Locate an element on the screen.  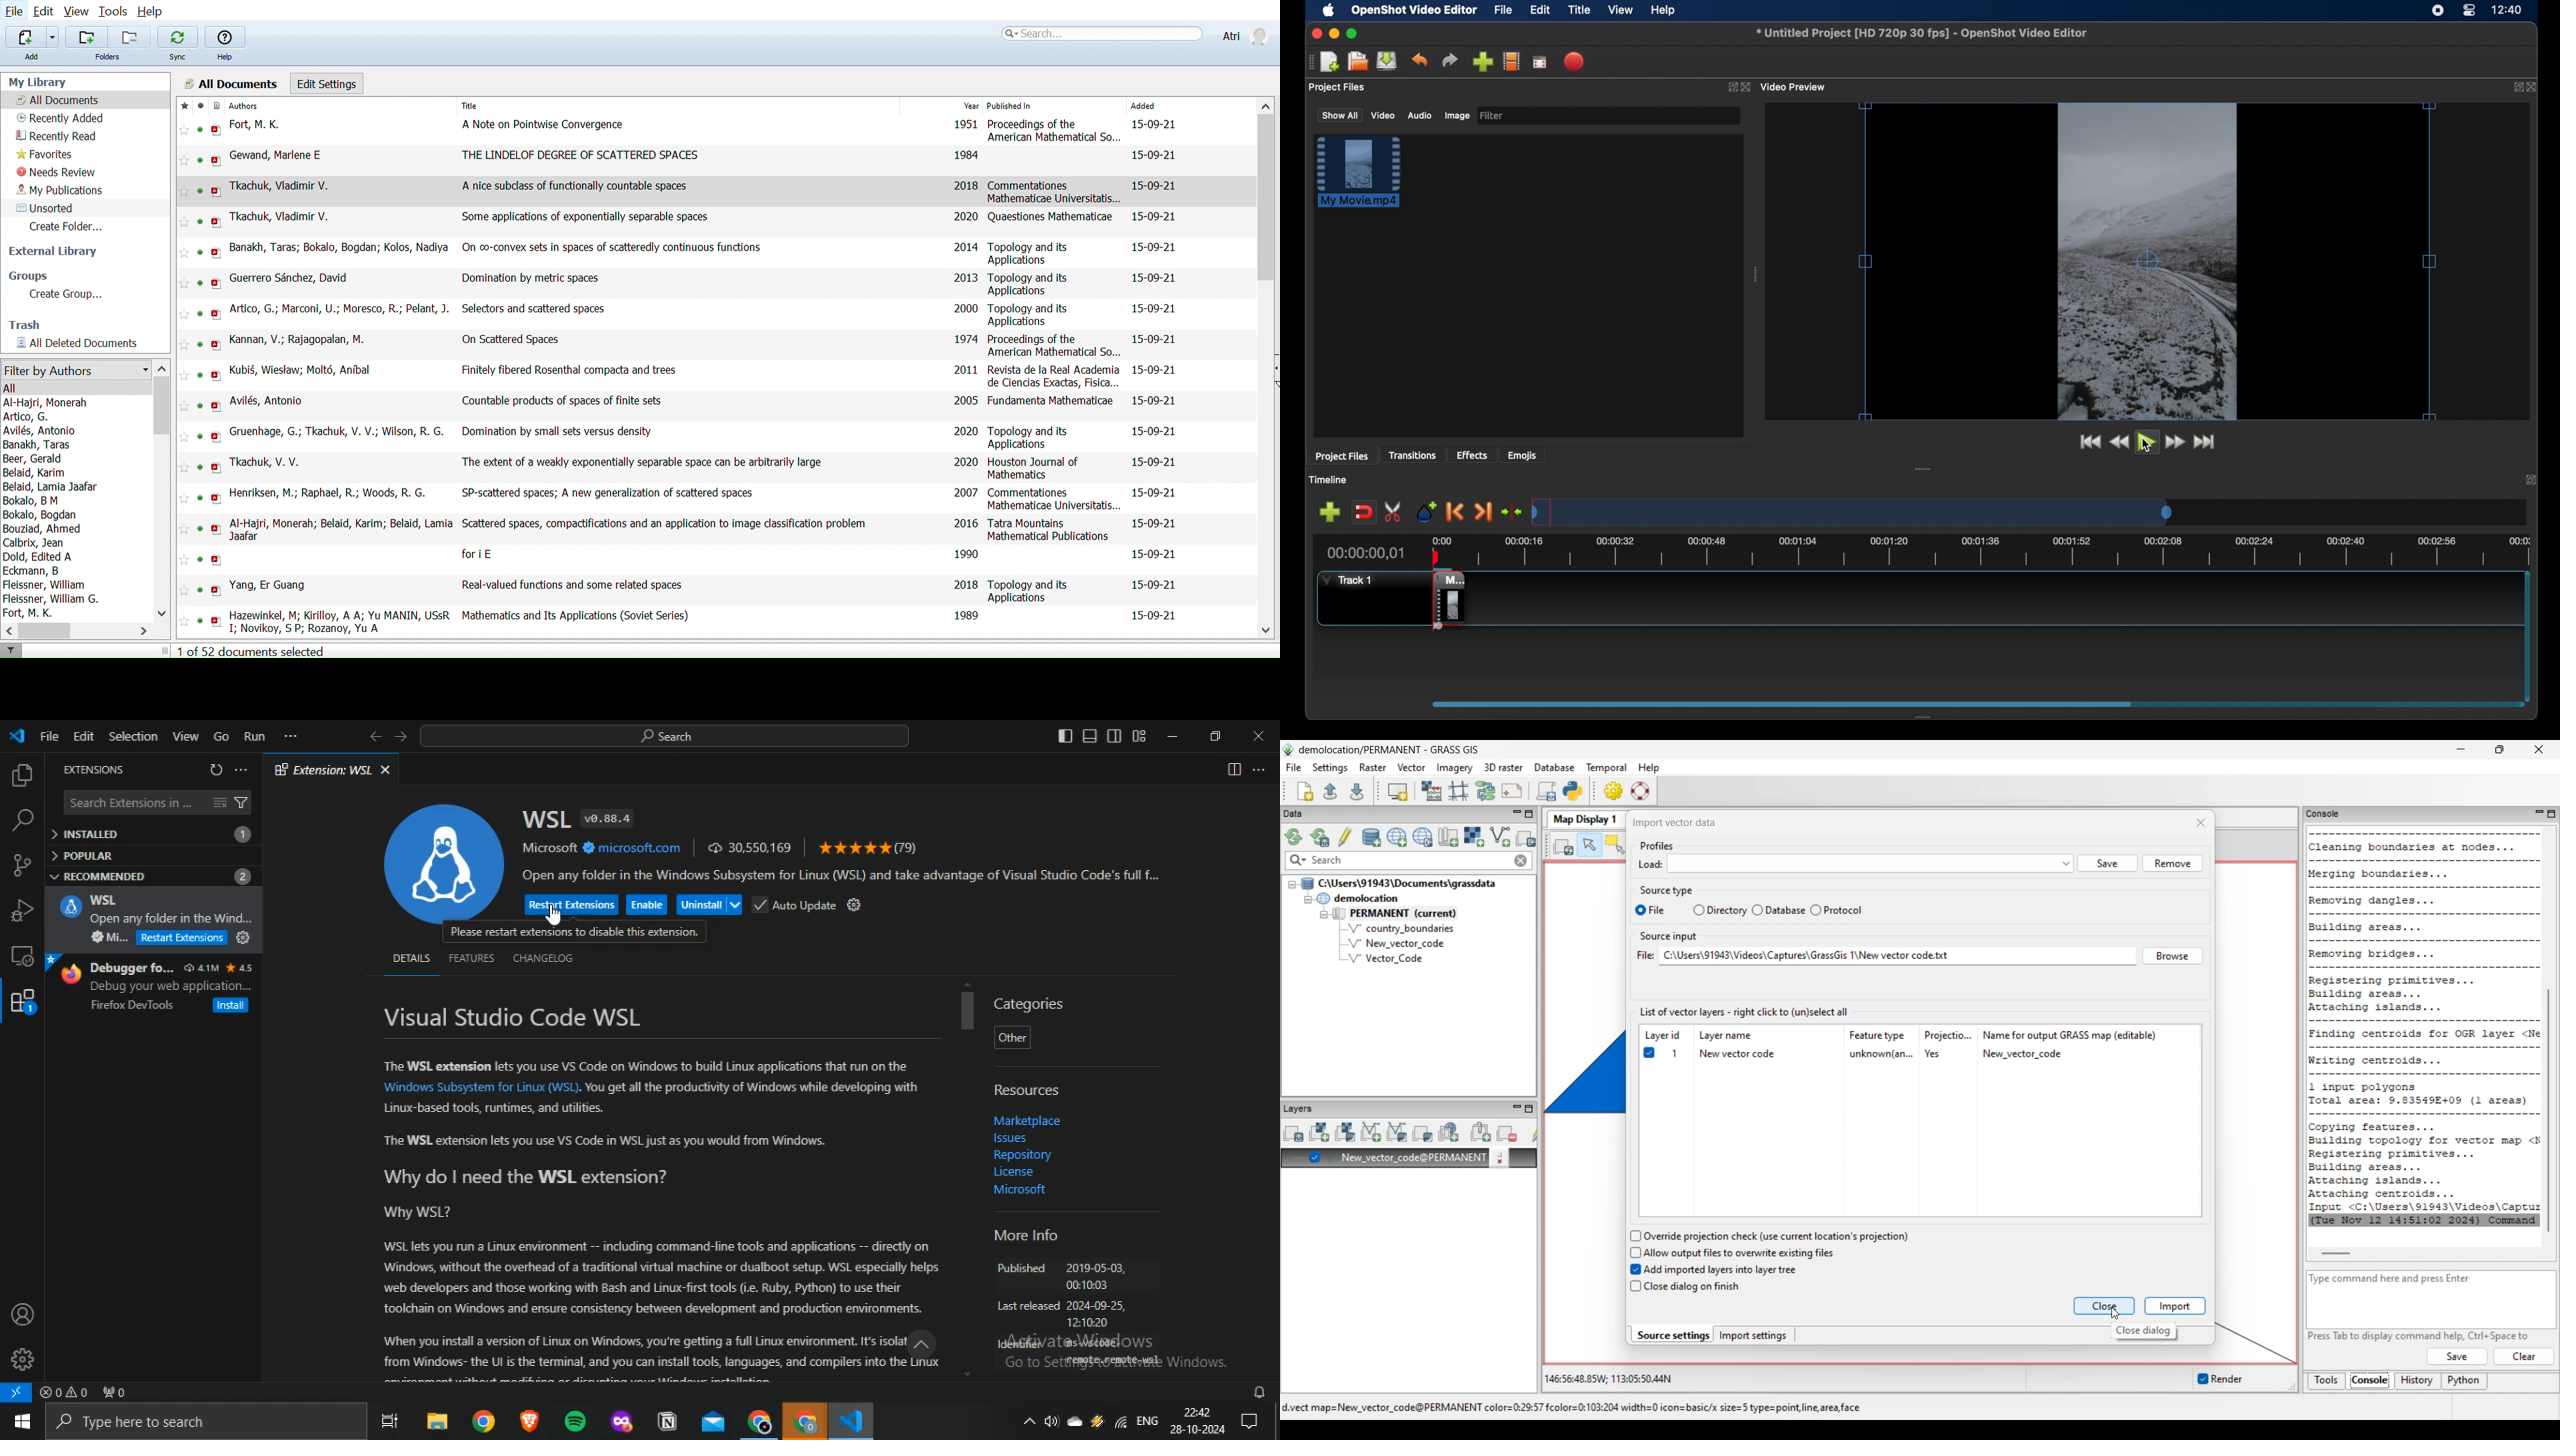
Split editor is located at coordinates (1234, 769).